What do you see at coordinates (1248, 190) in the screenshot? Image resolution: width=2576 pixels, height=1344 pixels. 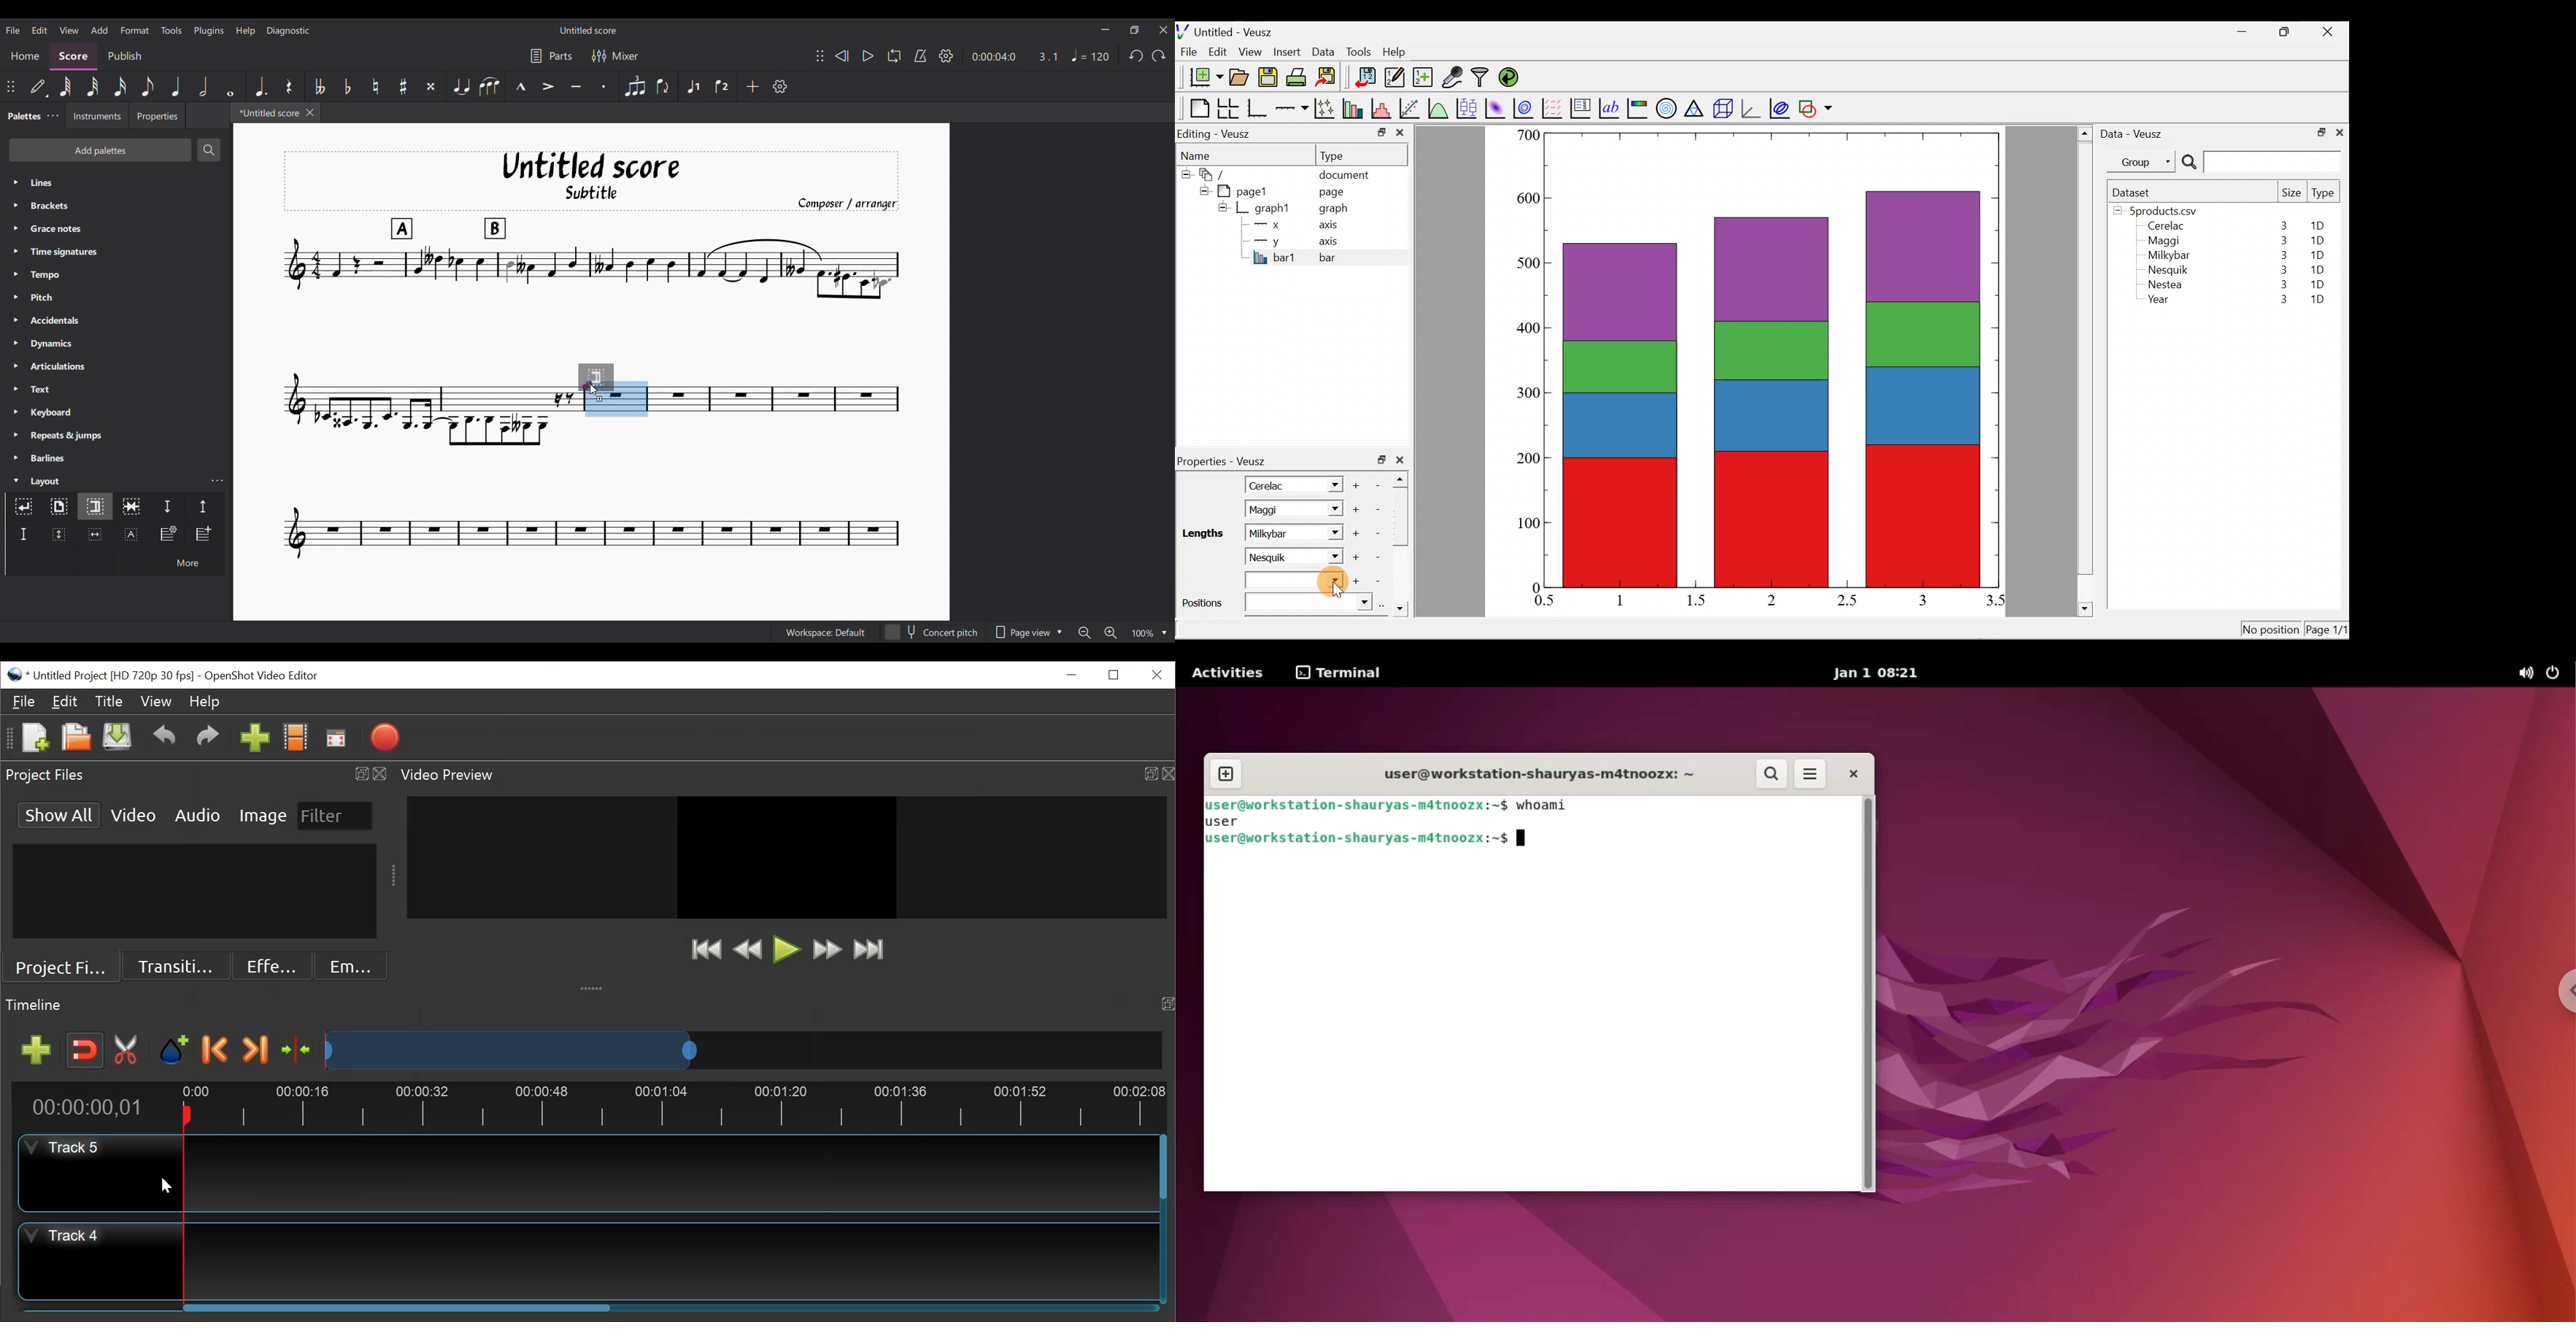 I see `pagel` at bounding box center [1248, 190].